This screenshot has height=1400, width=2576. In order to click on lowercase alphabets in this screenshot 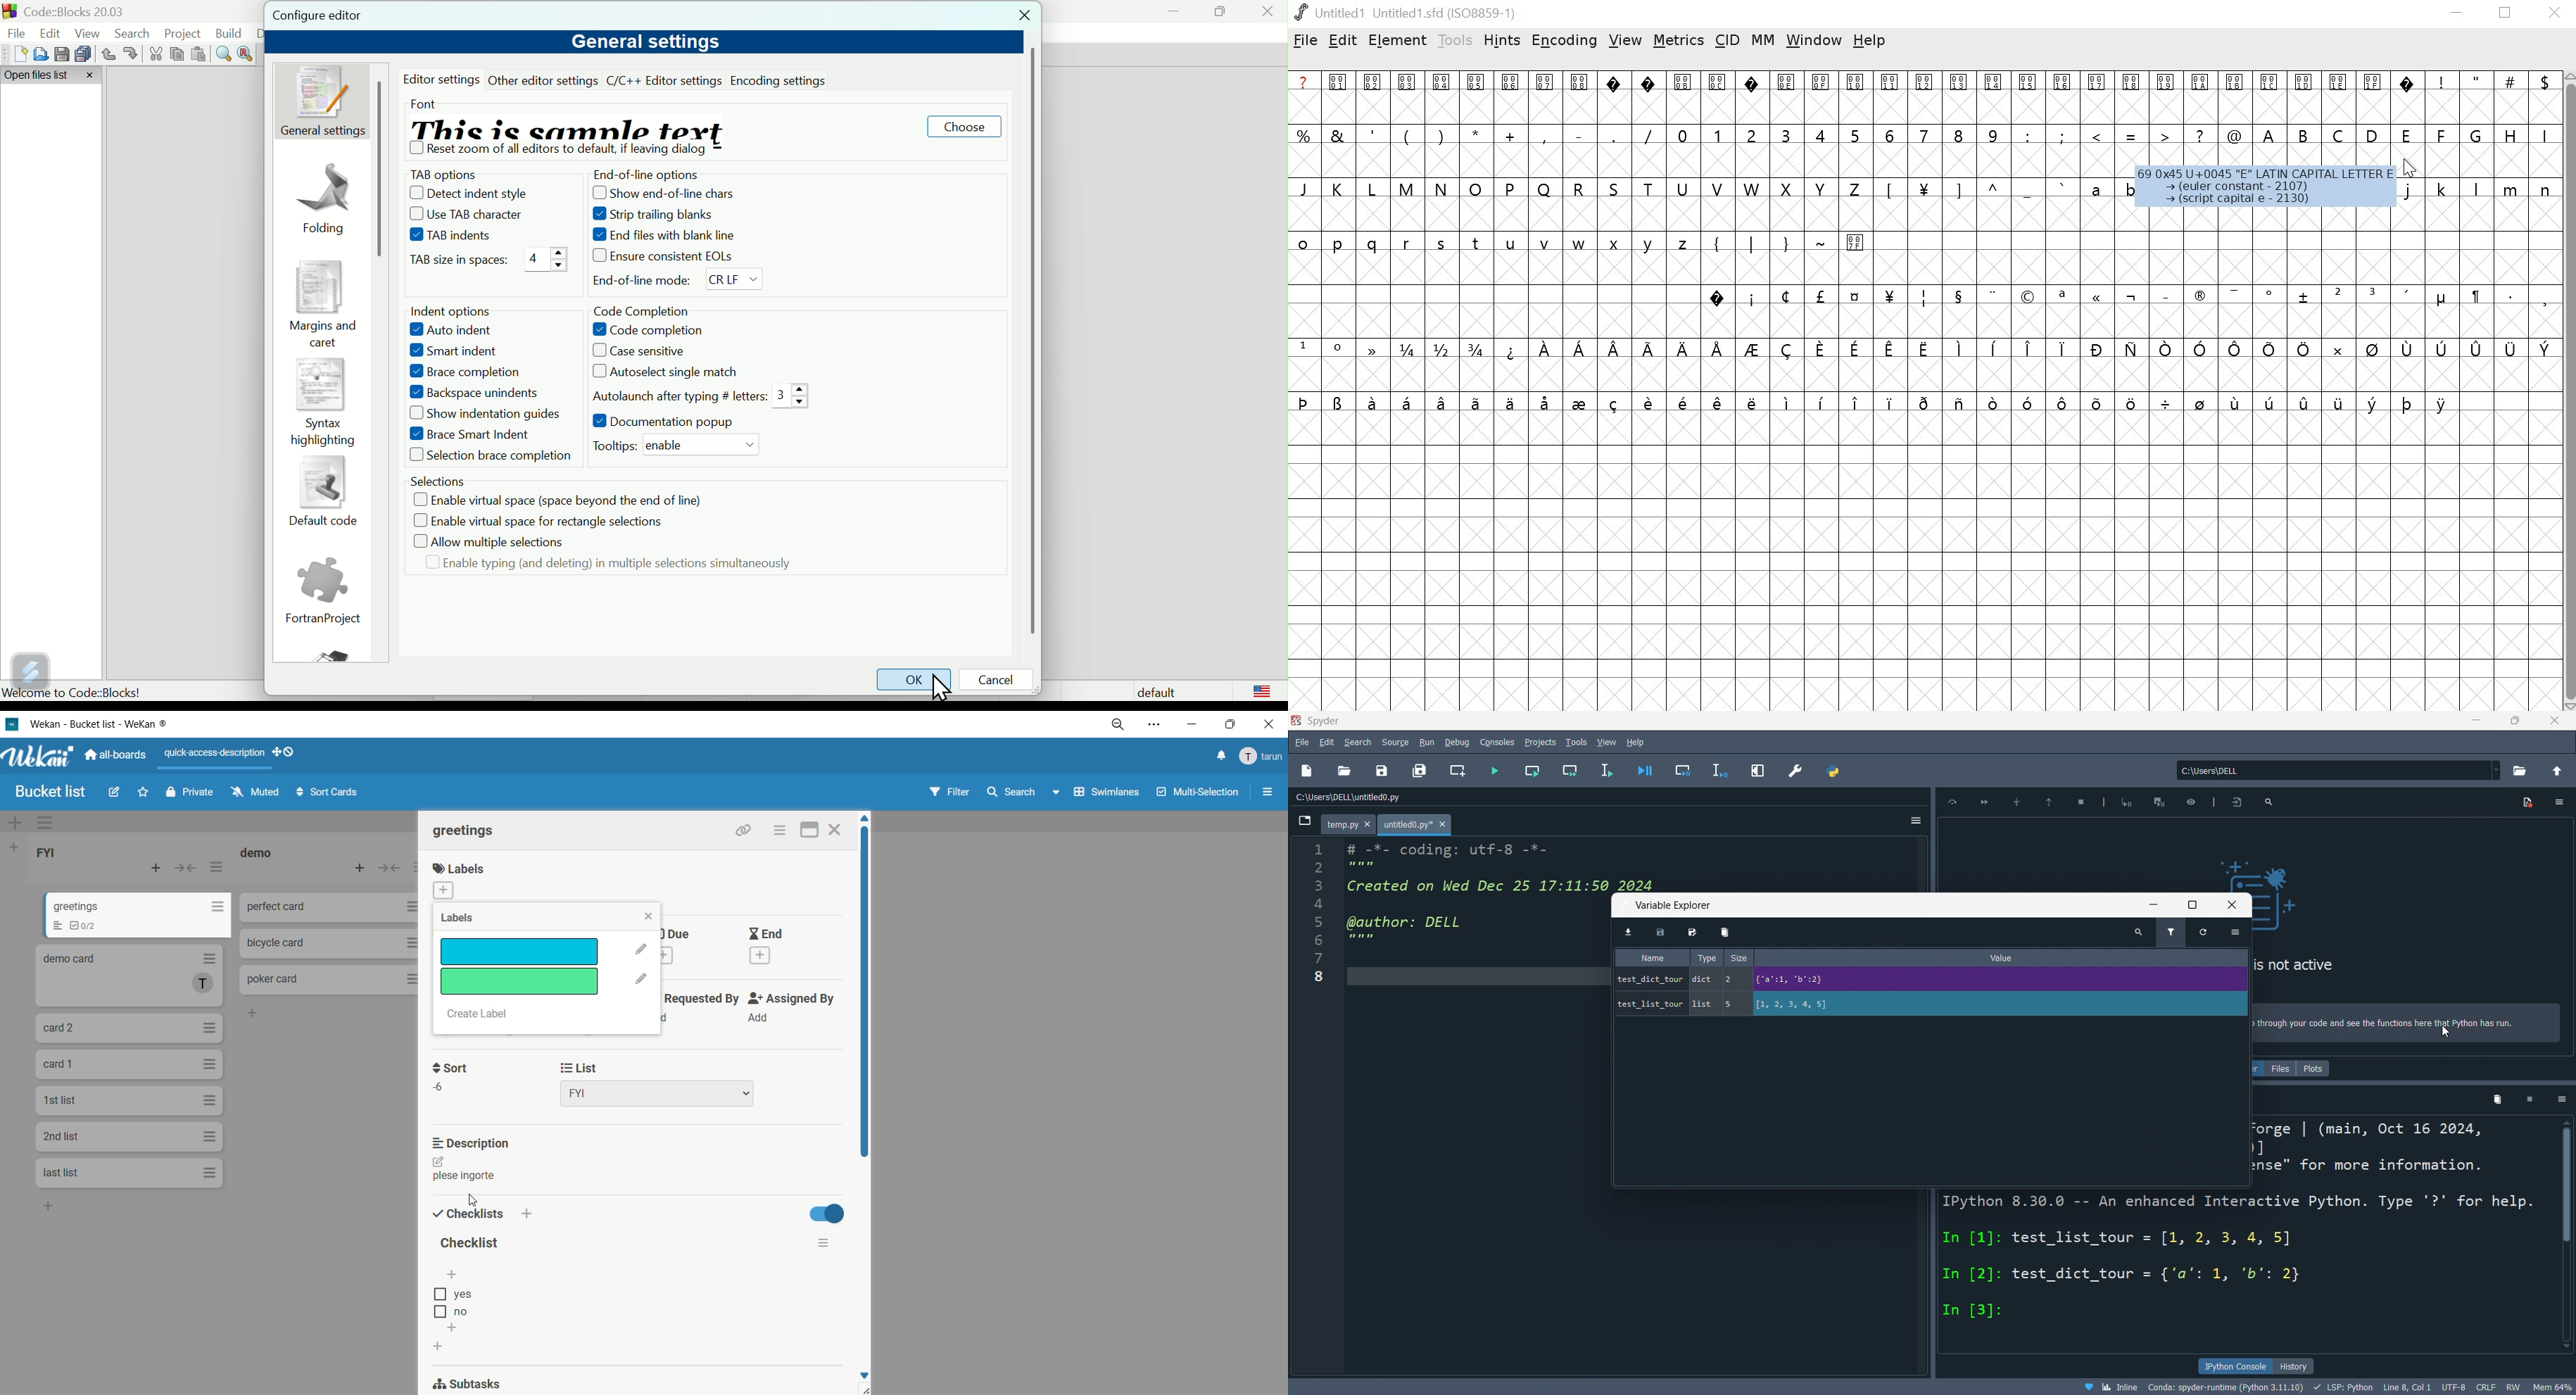, I will do `click(1494, 244)`.